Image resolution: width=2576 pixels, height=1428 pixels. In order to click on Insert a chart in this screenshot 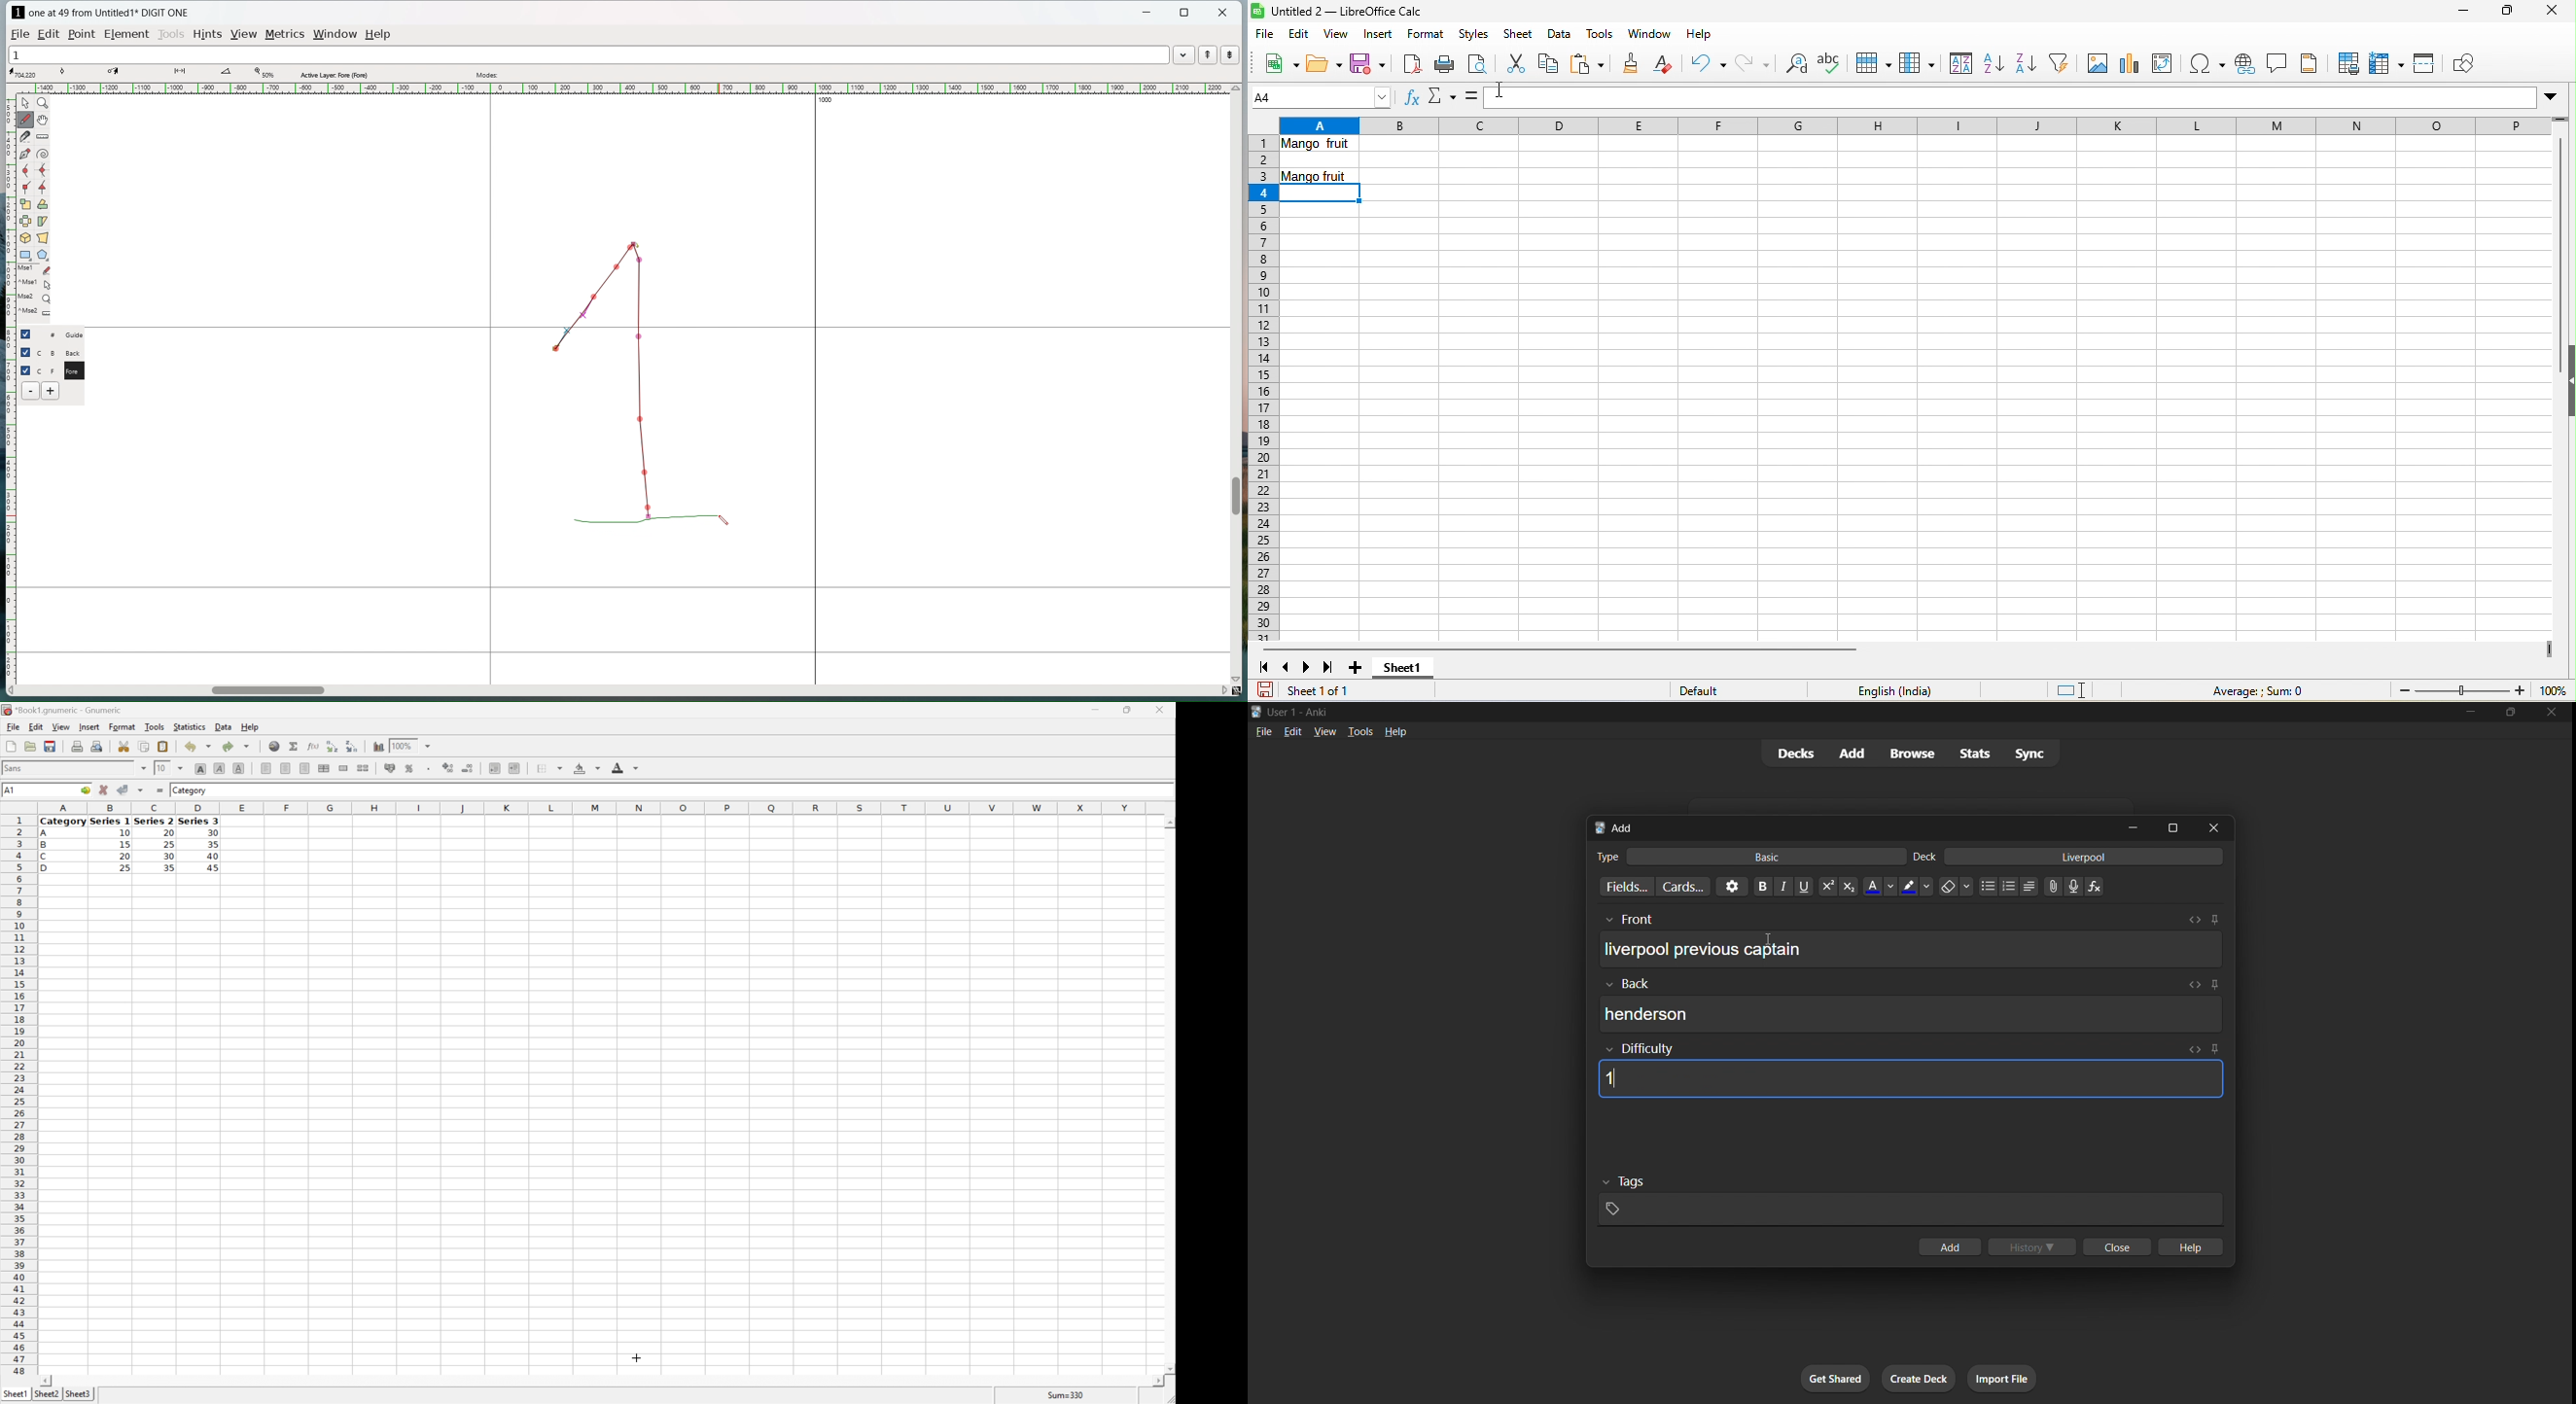, I will do `click(377, 747)`.